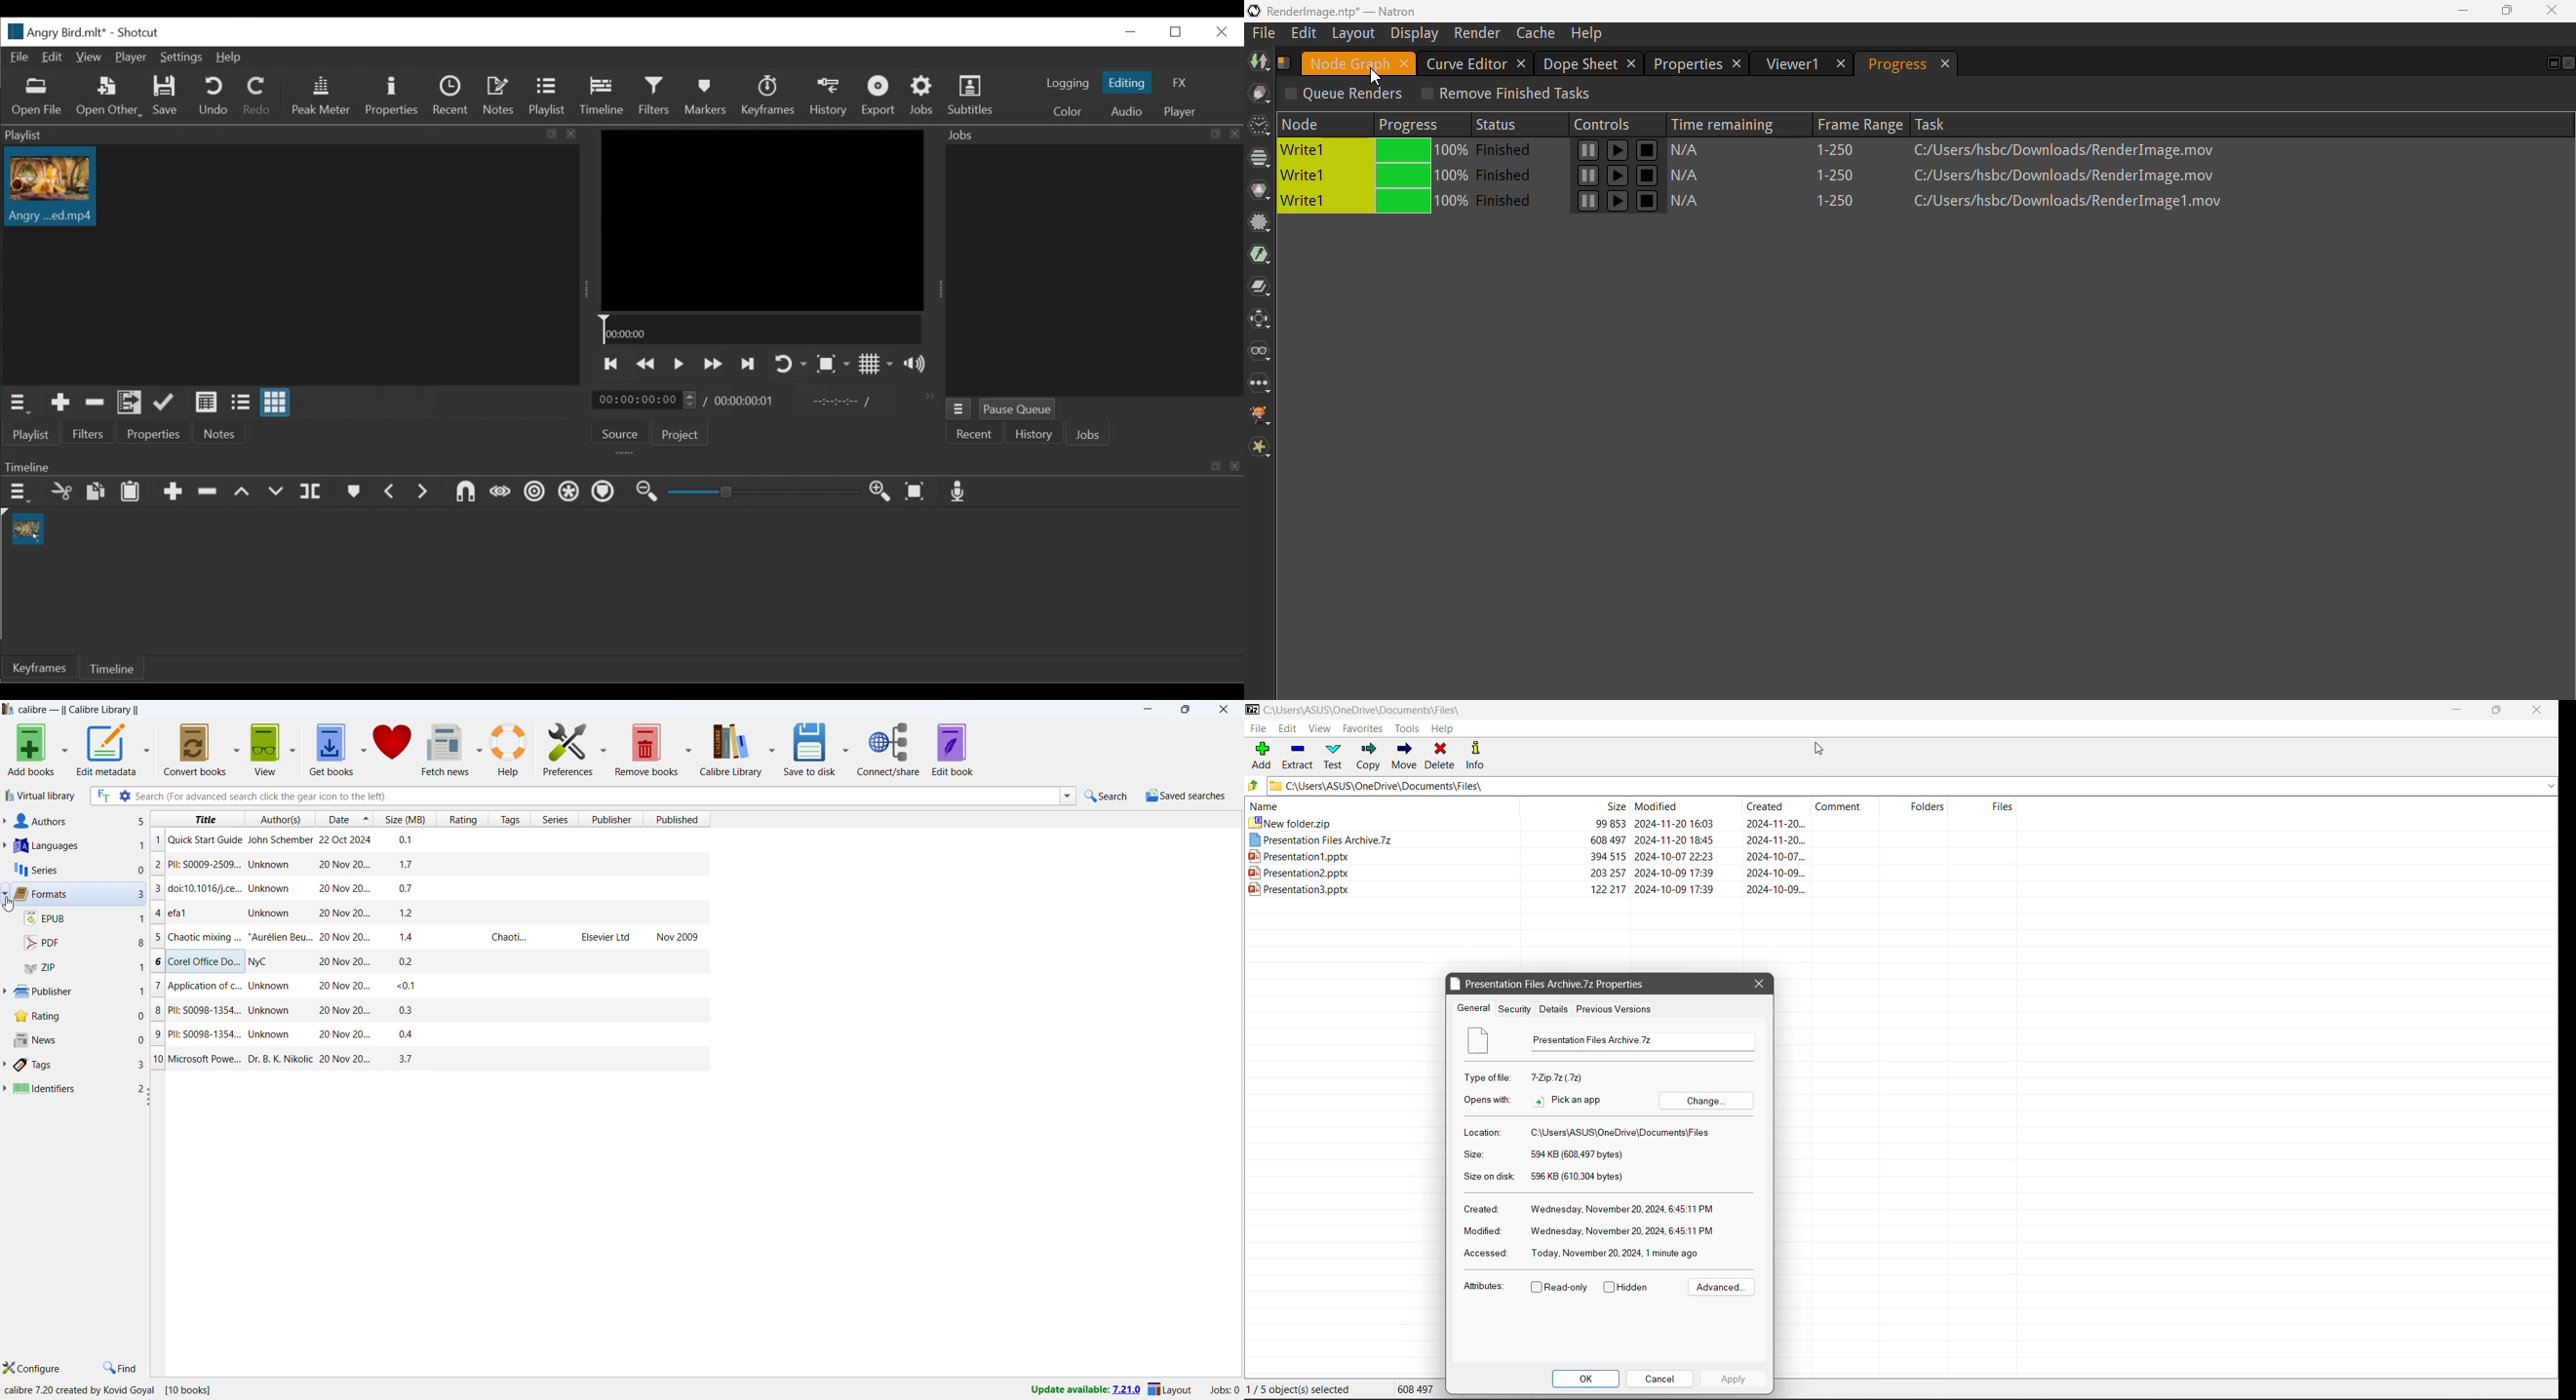 The image size is (2576, 1400). What do you see at coordinates (530, 494) in the screenshot?
I see `Set Second Simple Keyframe` at bounding box center [530, 494].